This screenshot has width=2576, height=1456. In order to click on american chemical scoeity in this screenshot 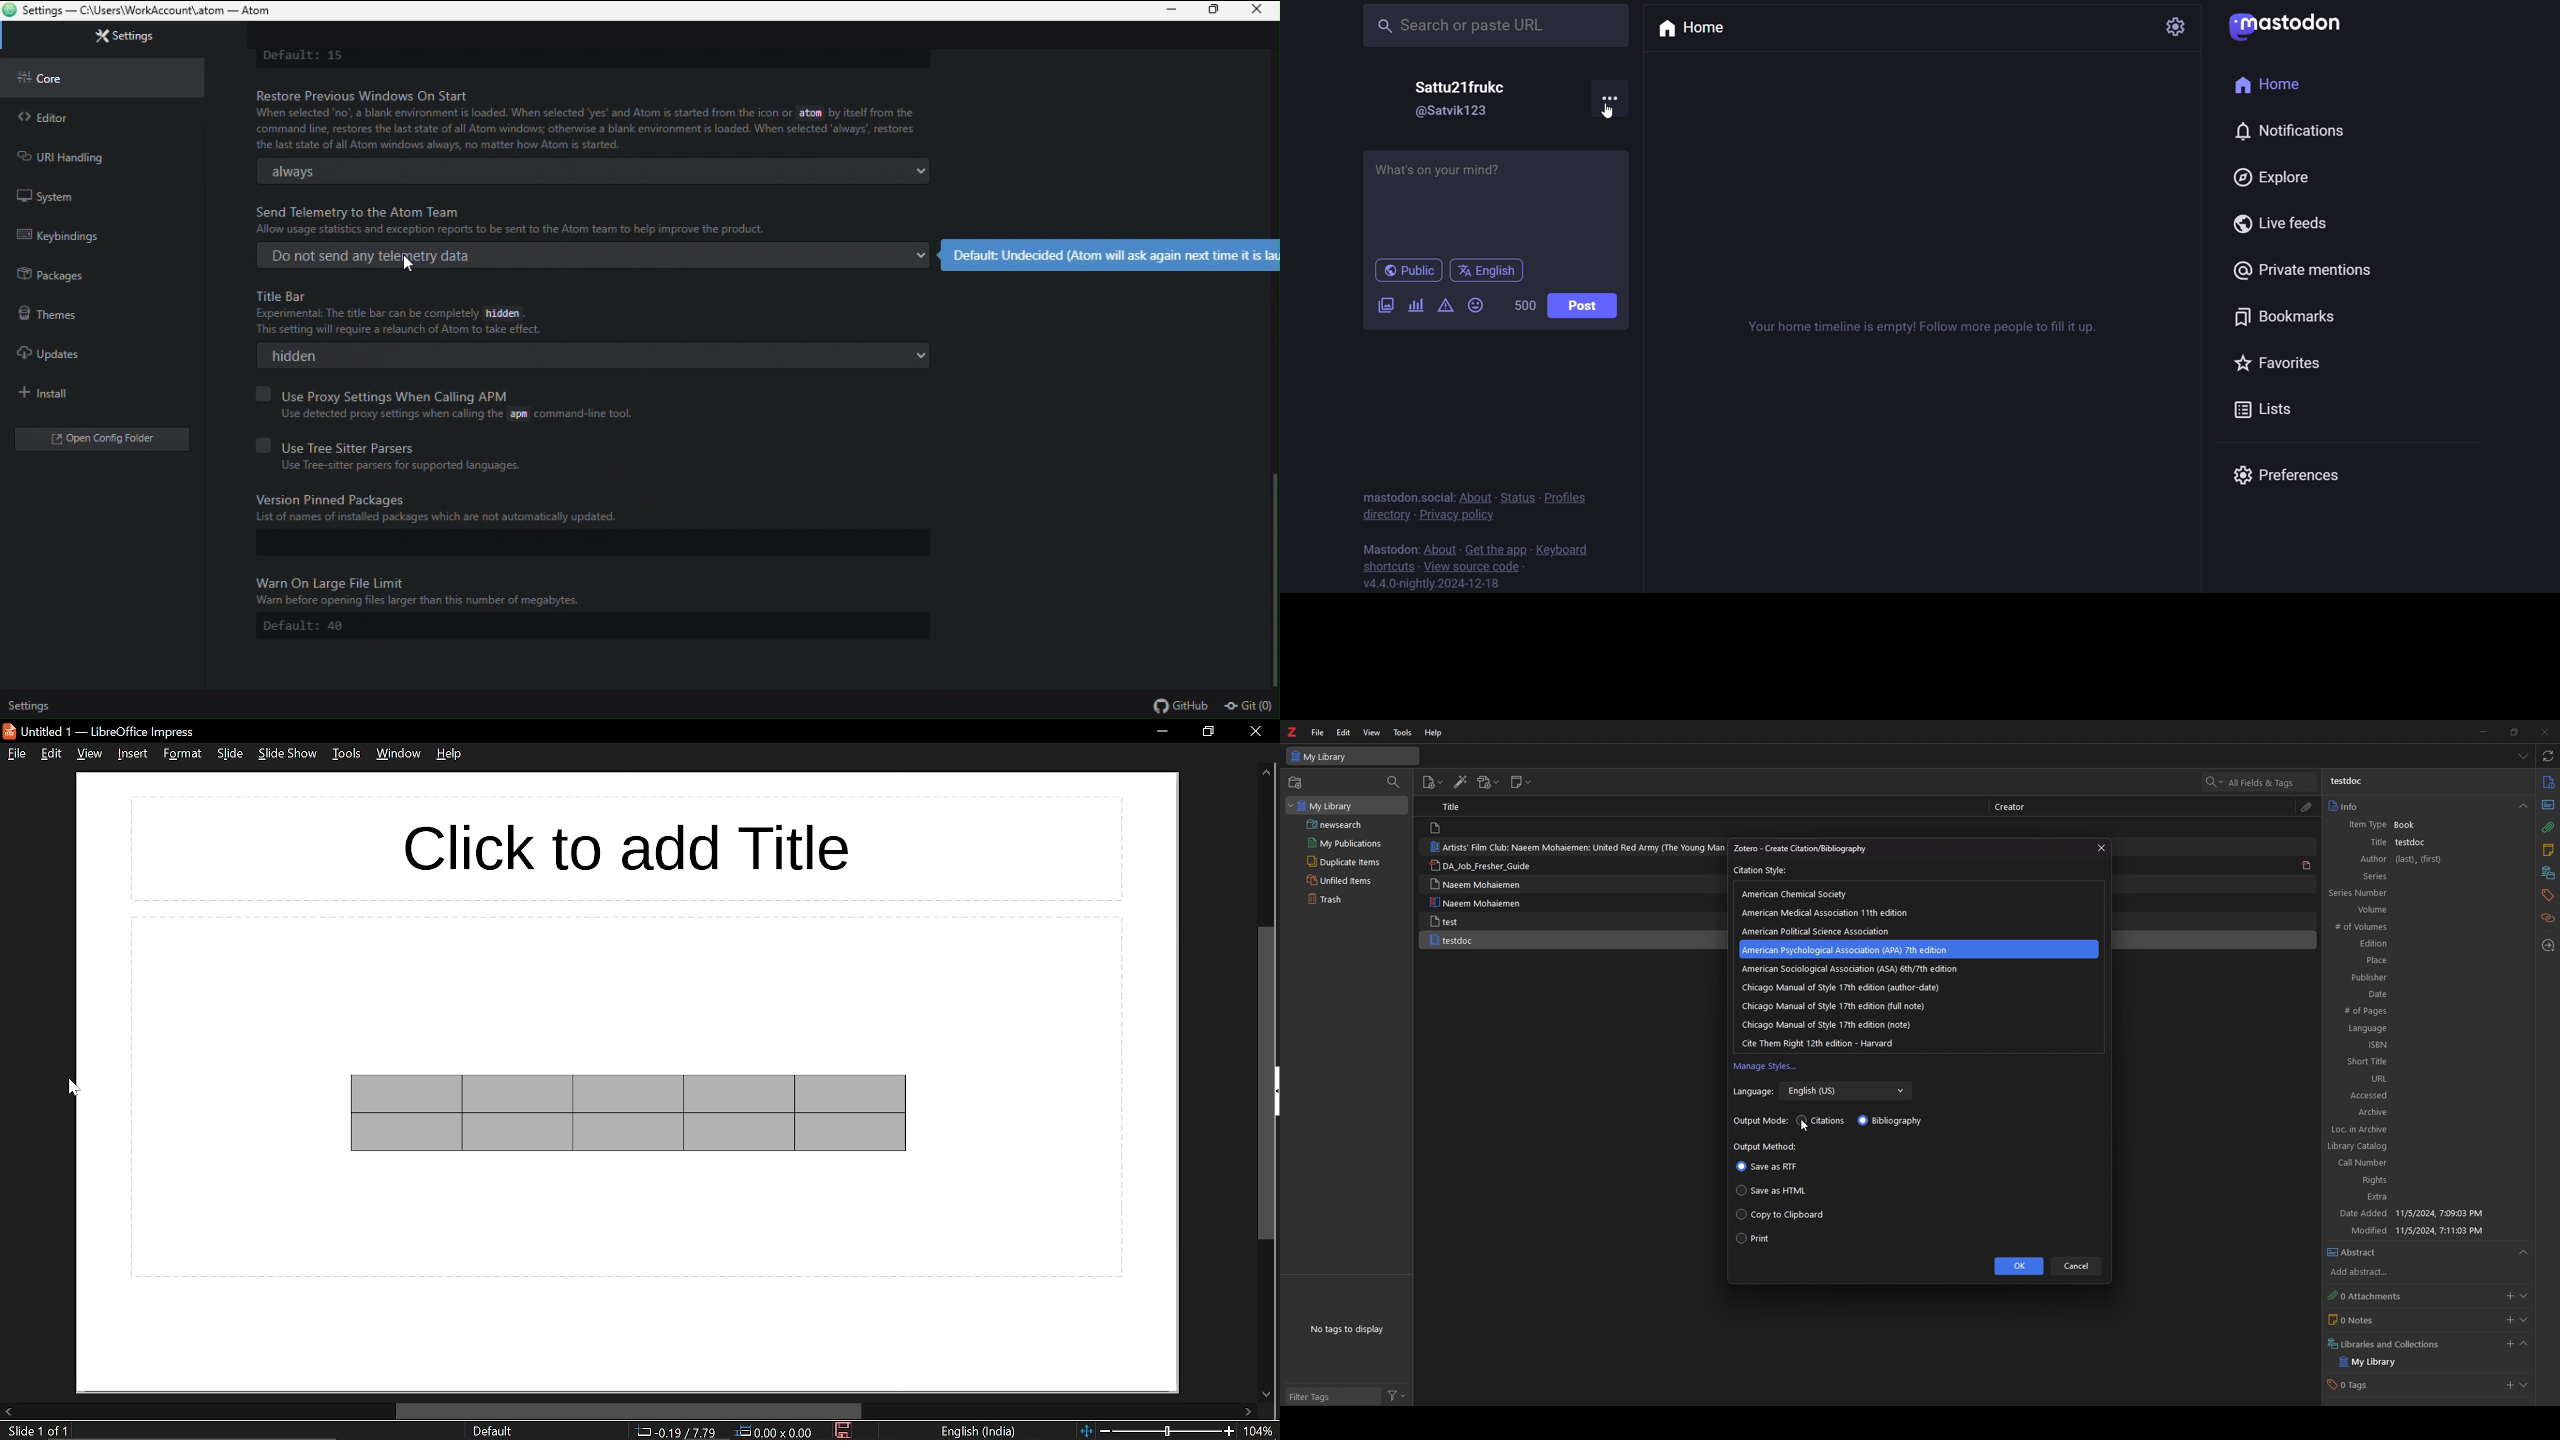, I will do `click(1799, 894)`.